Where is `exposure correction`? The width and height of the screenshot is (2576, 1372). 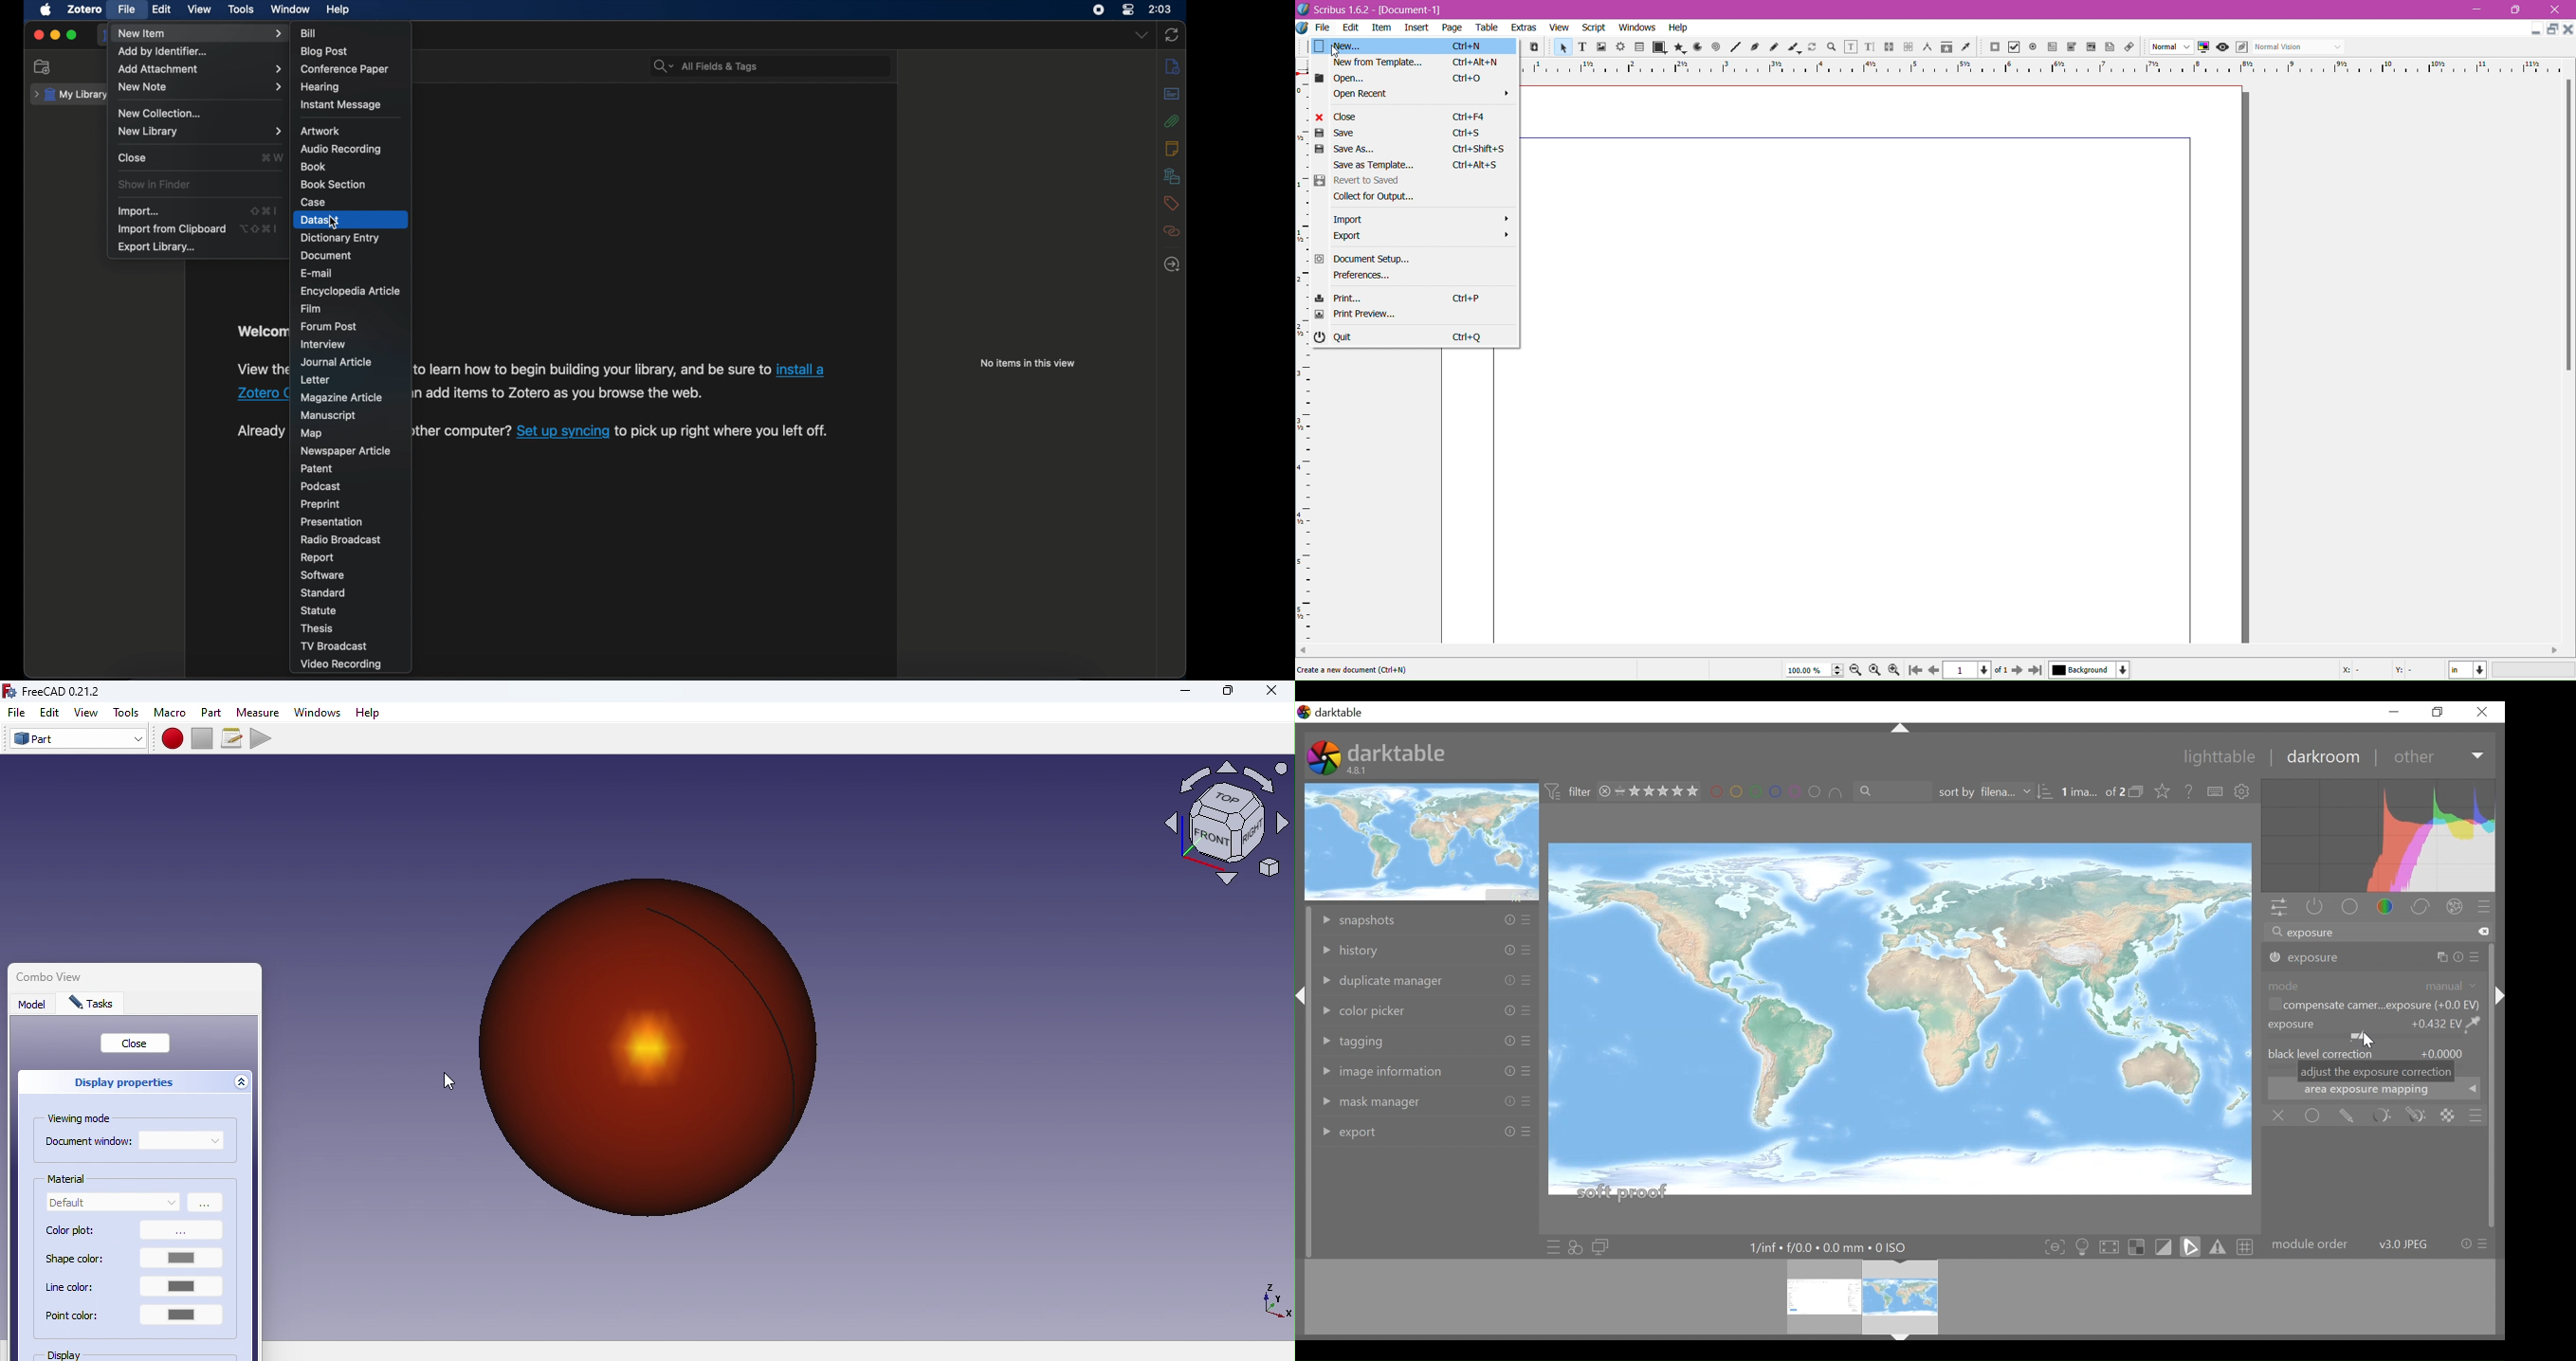
exposure correction is located at coordinates (2374, 1029).